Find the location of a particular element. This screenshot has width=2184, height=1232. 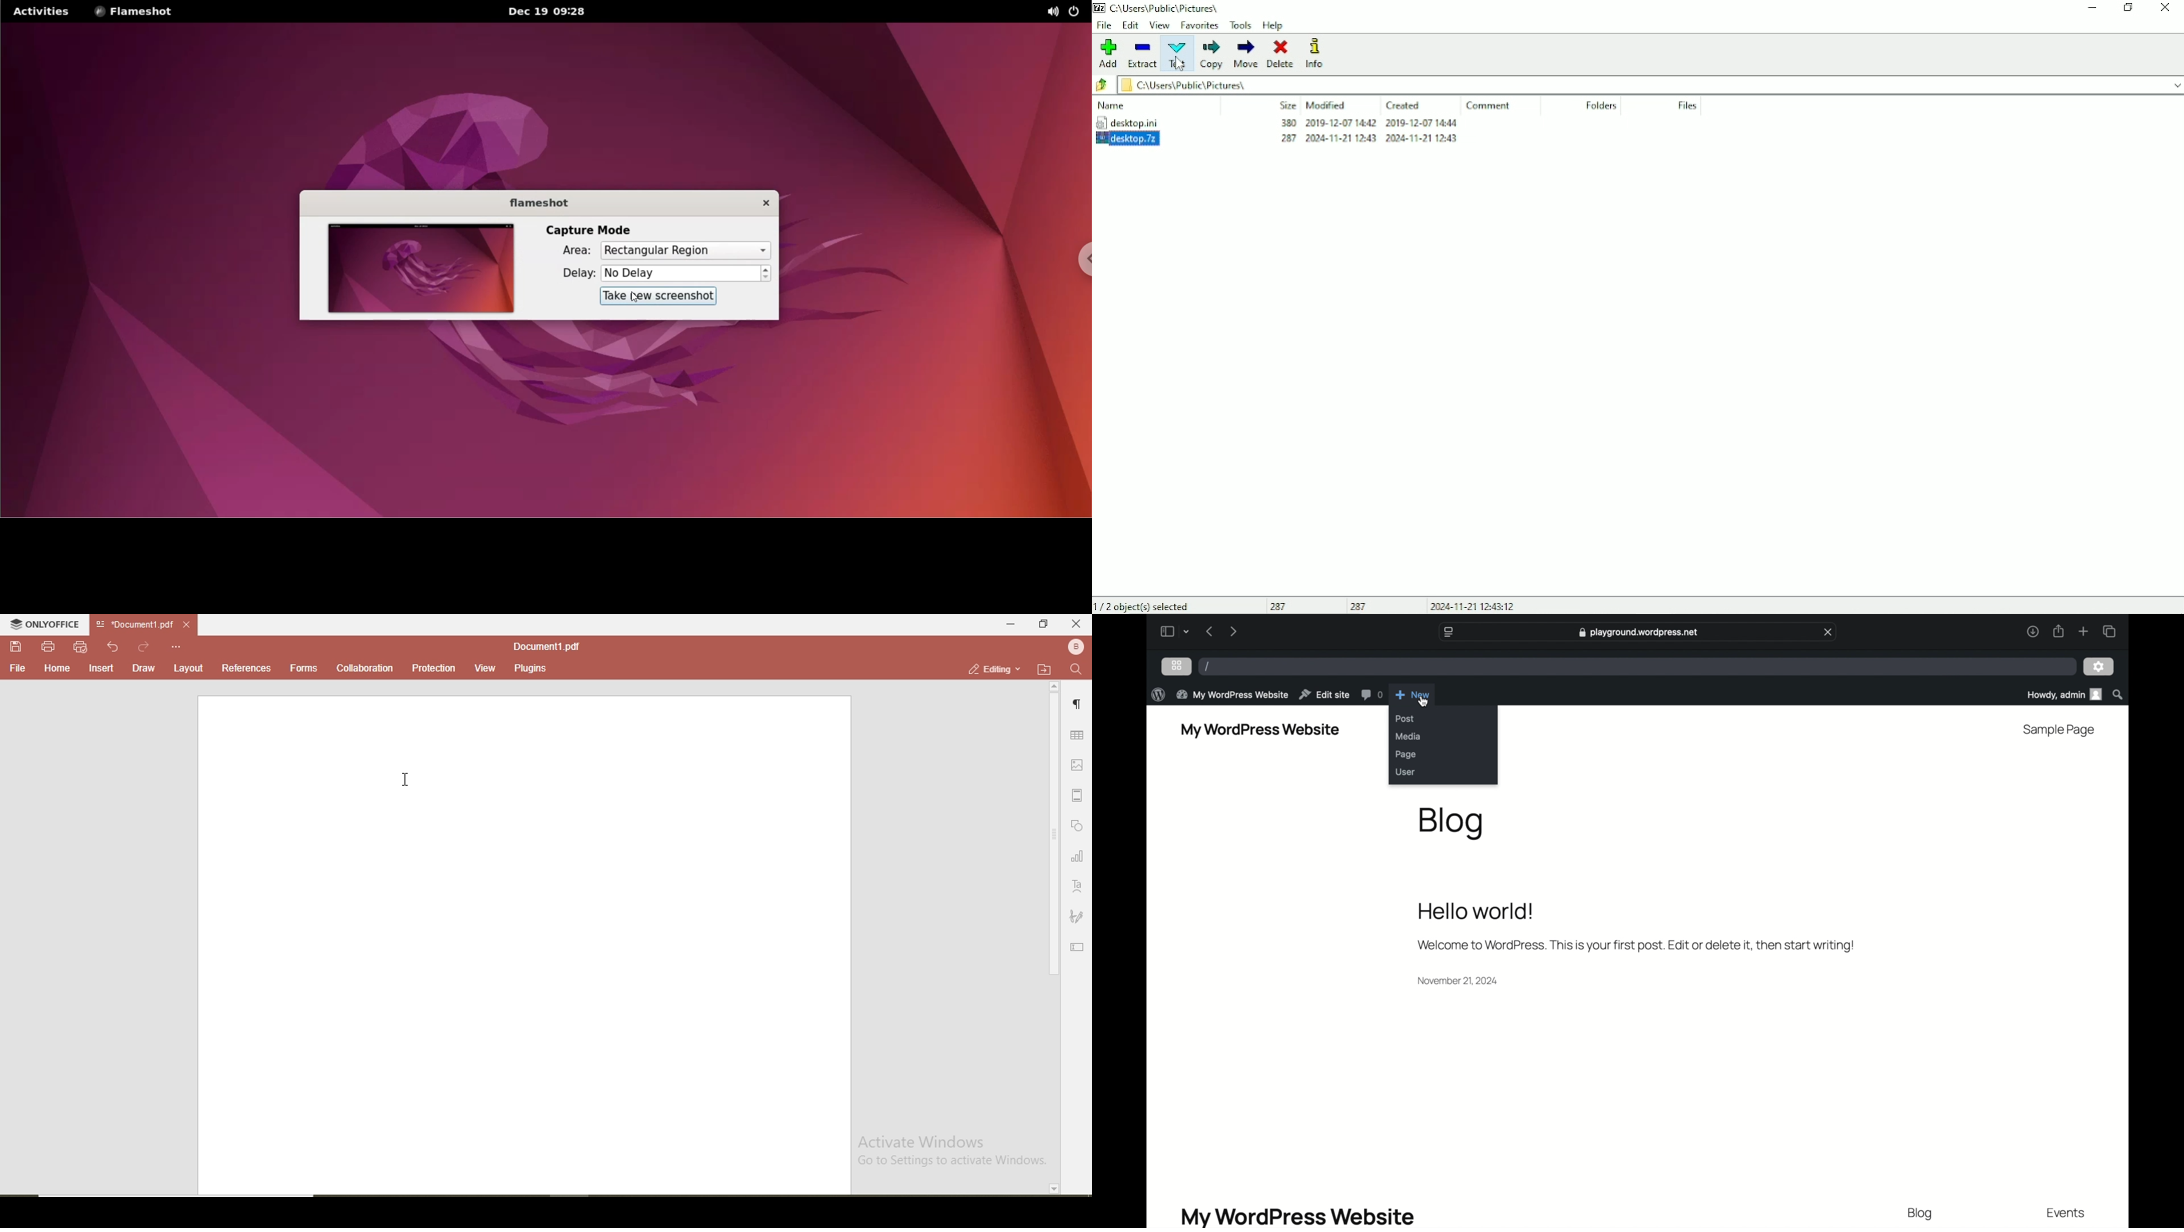

website settings is located at coordinates (1447, 632).